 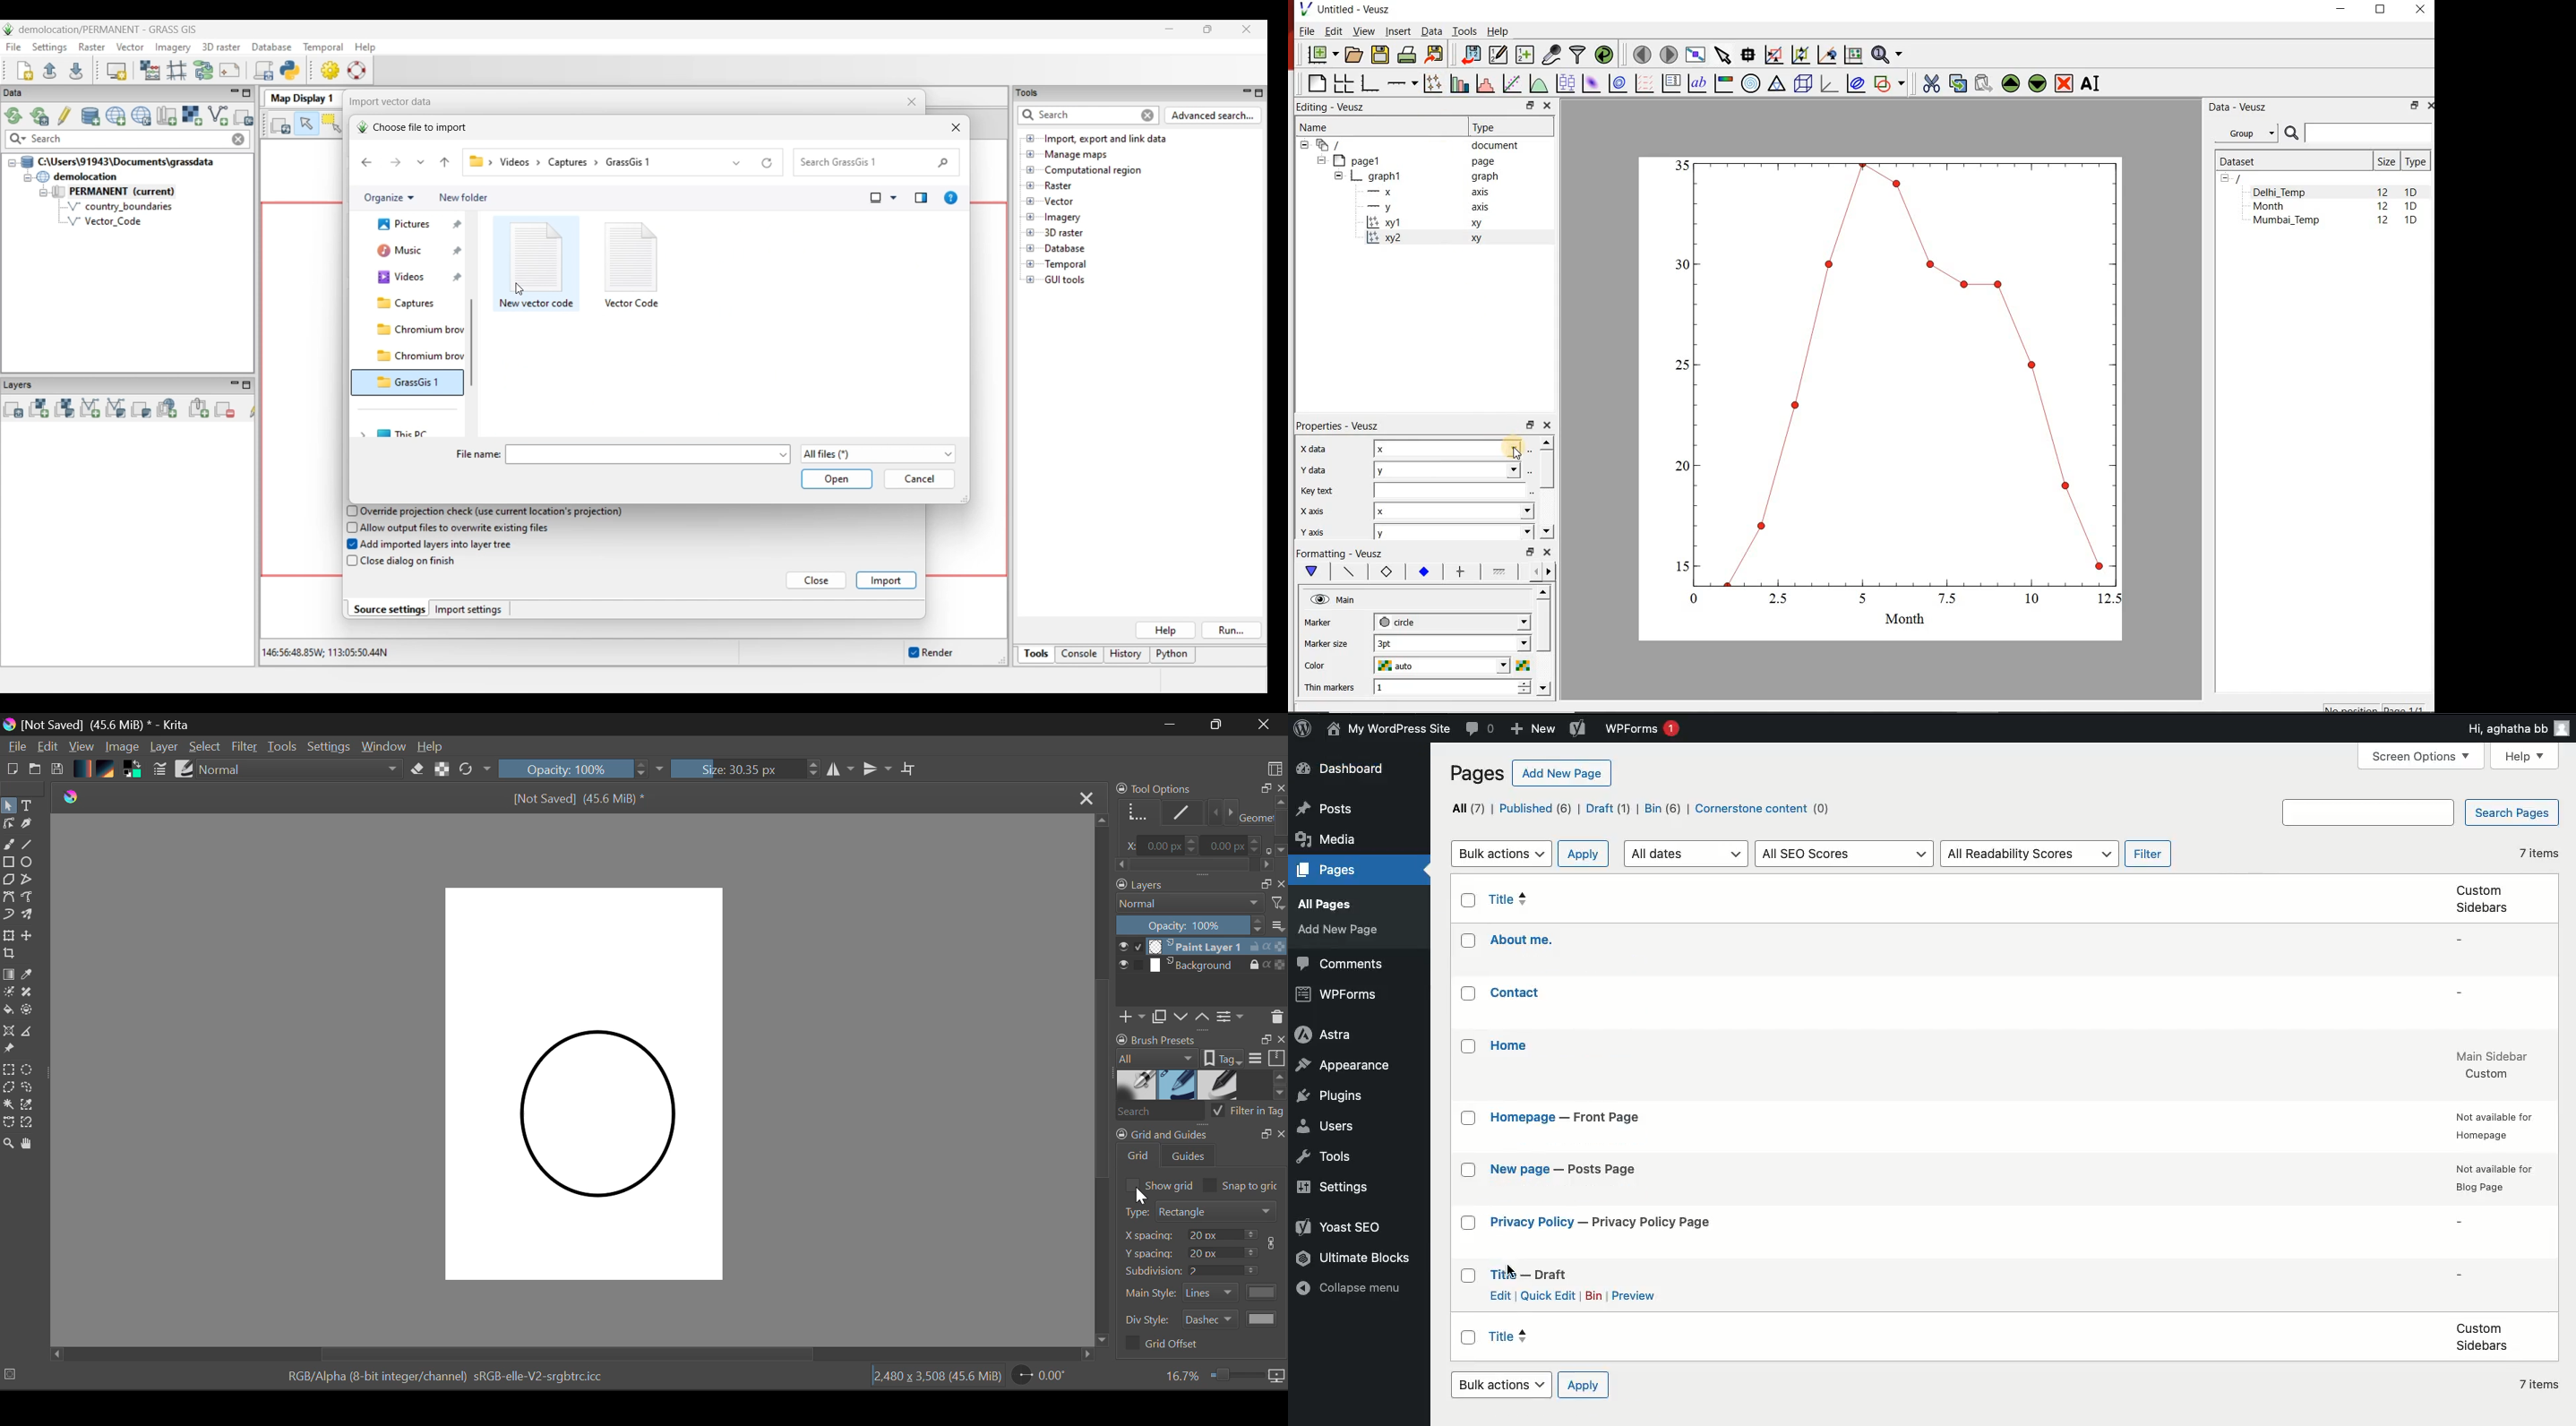 I want to click on Blending Modes, so click(x=297, y=771).